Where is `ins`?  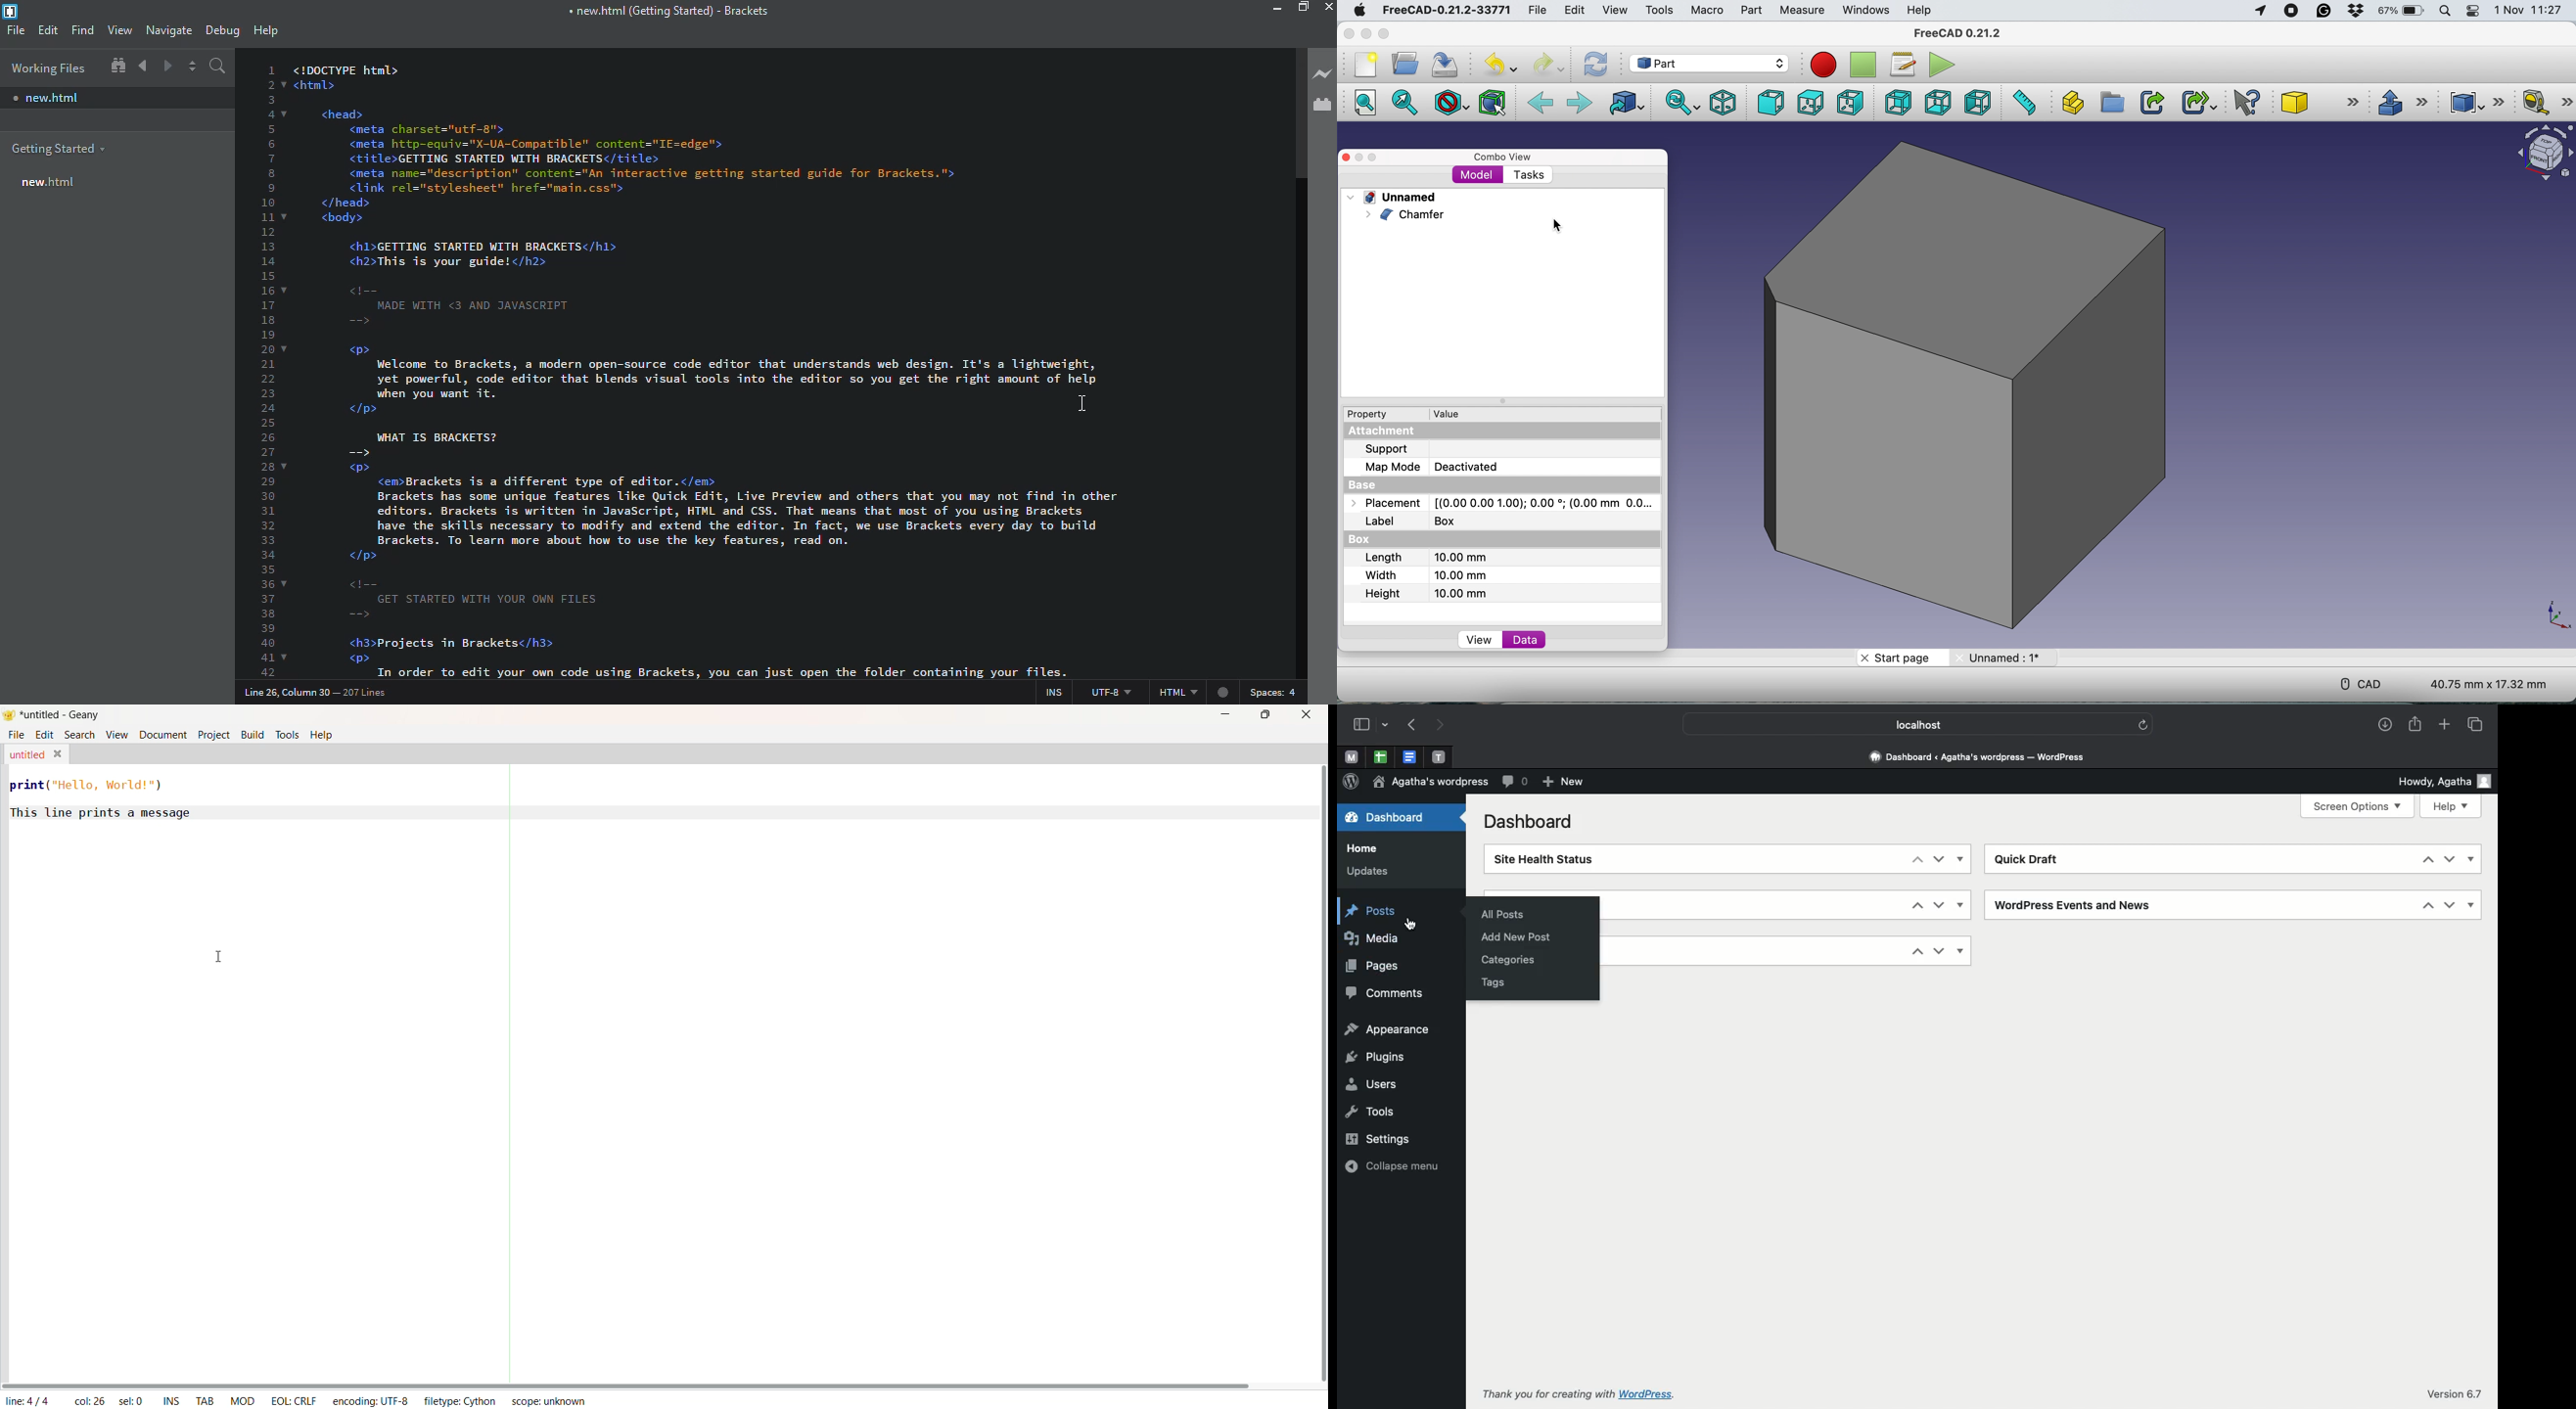 ins is located at coordinates (1049, 690).